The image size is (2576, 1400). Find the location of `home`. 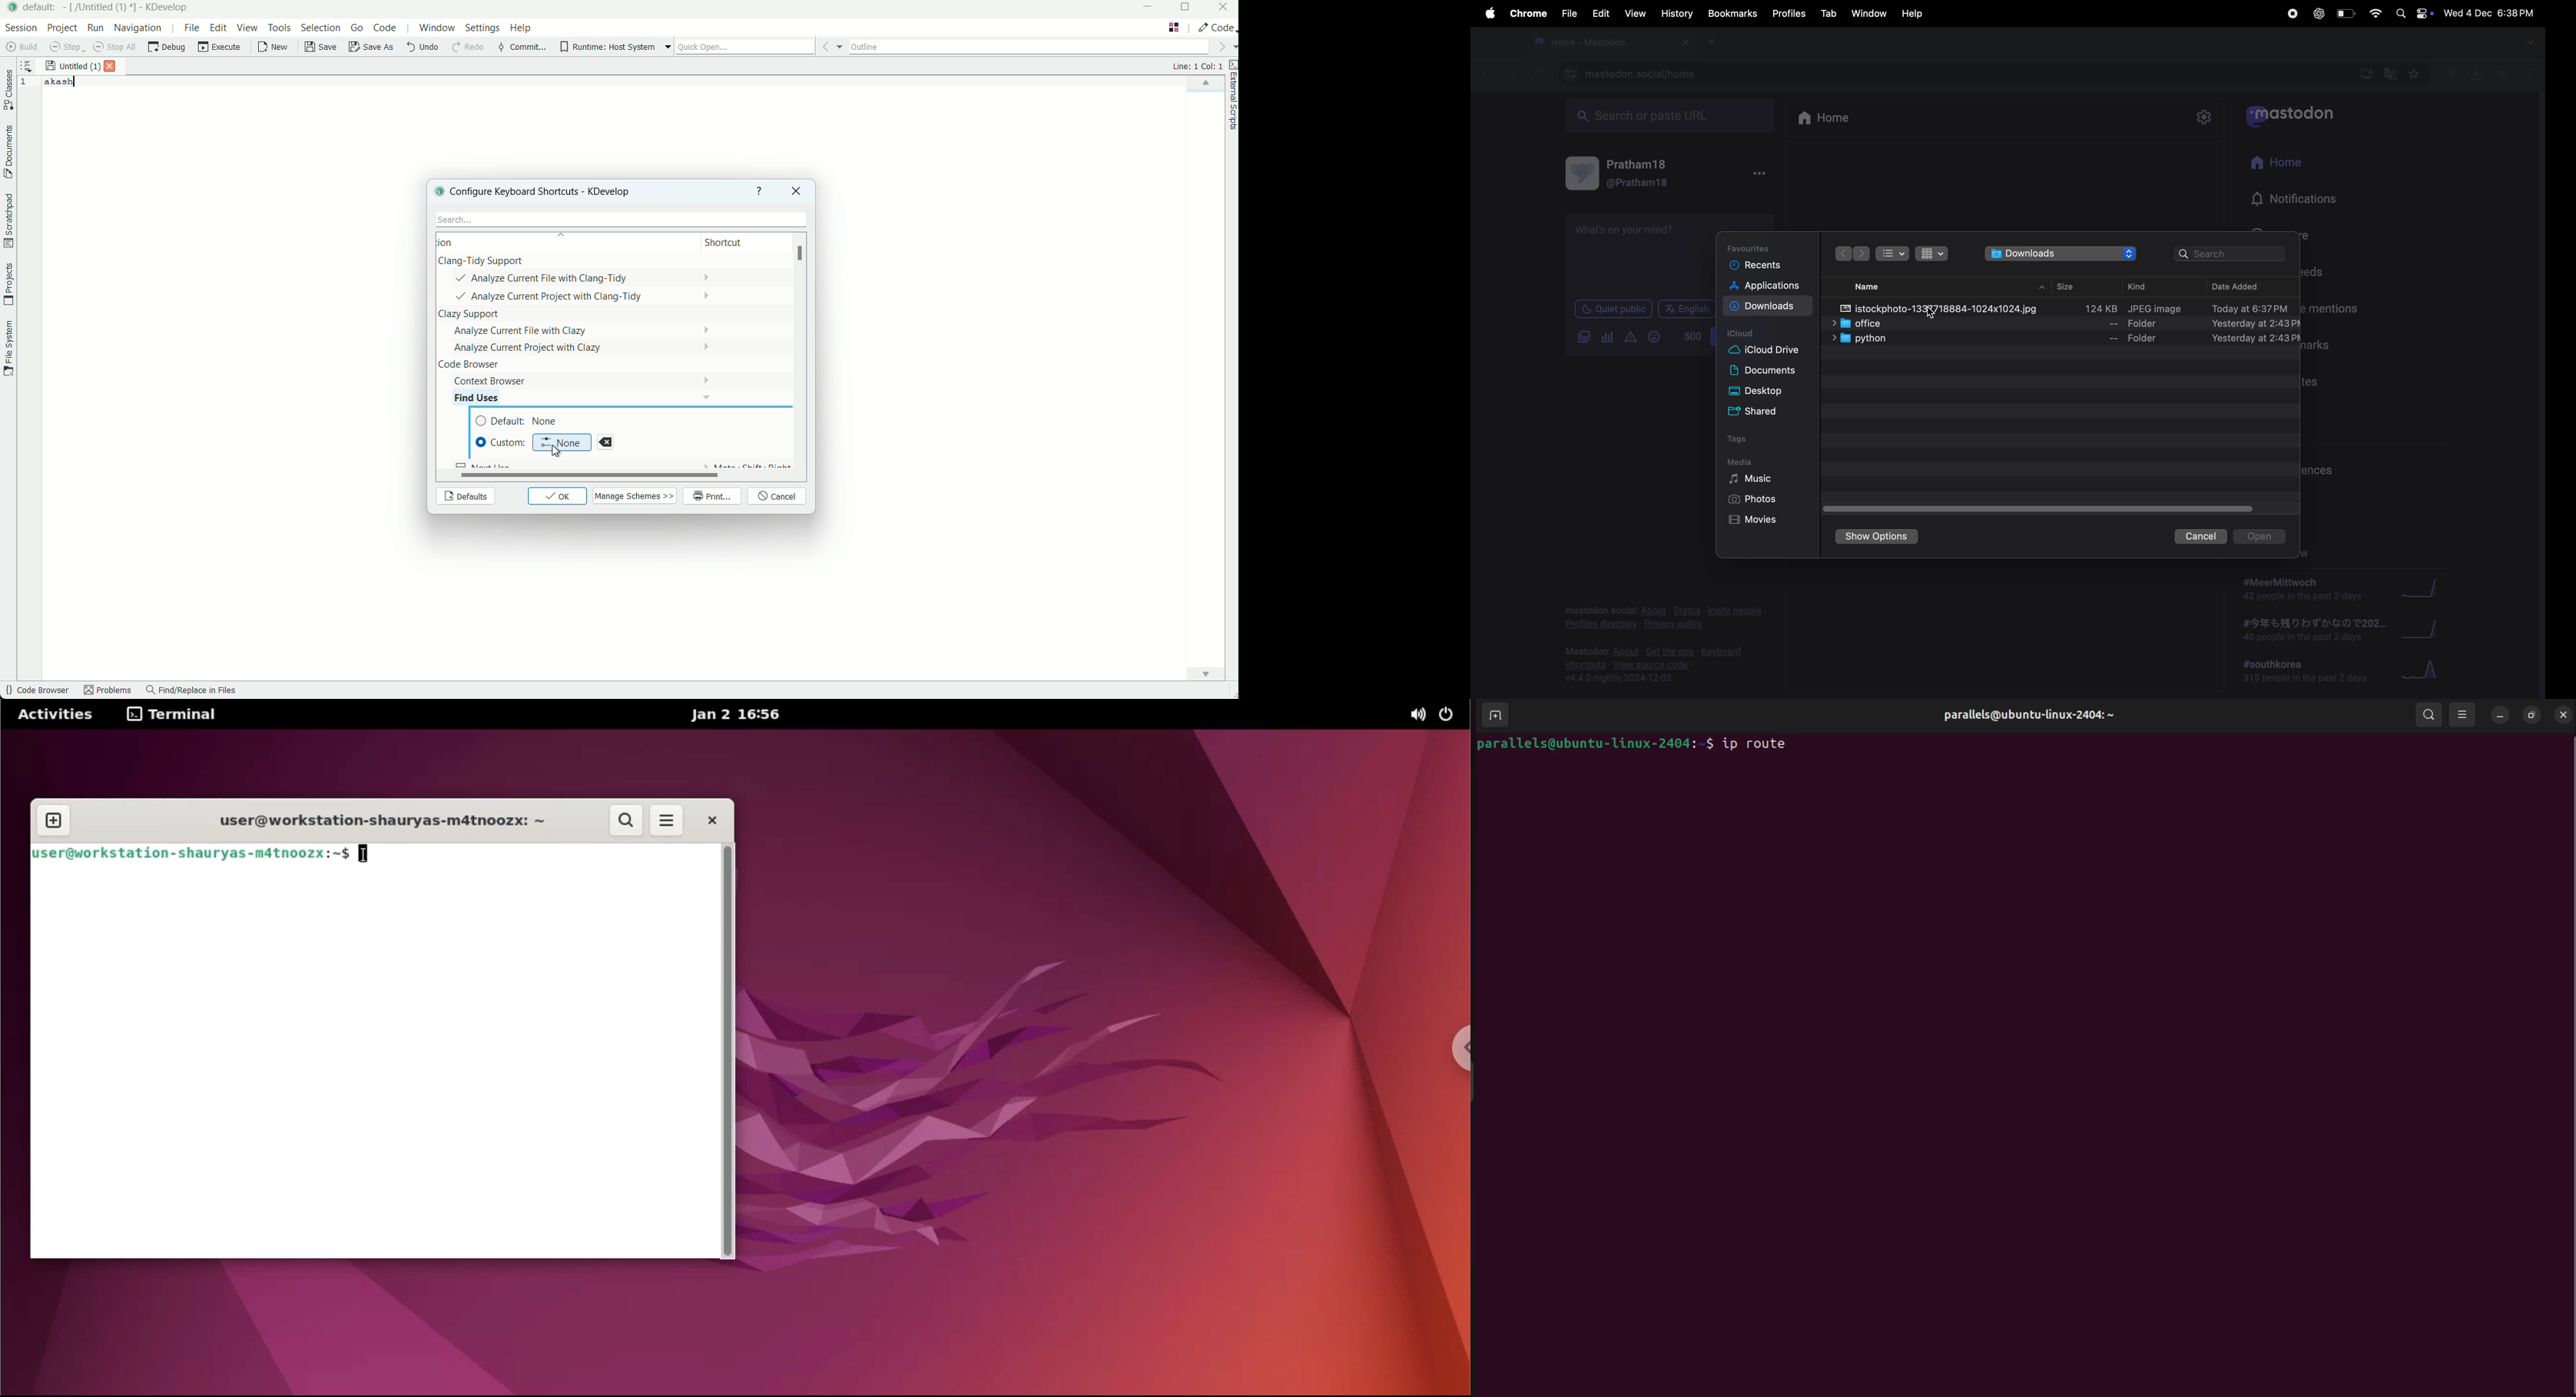

home is located at coordinates (2281, 165).